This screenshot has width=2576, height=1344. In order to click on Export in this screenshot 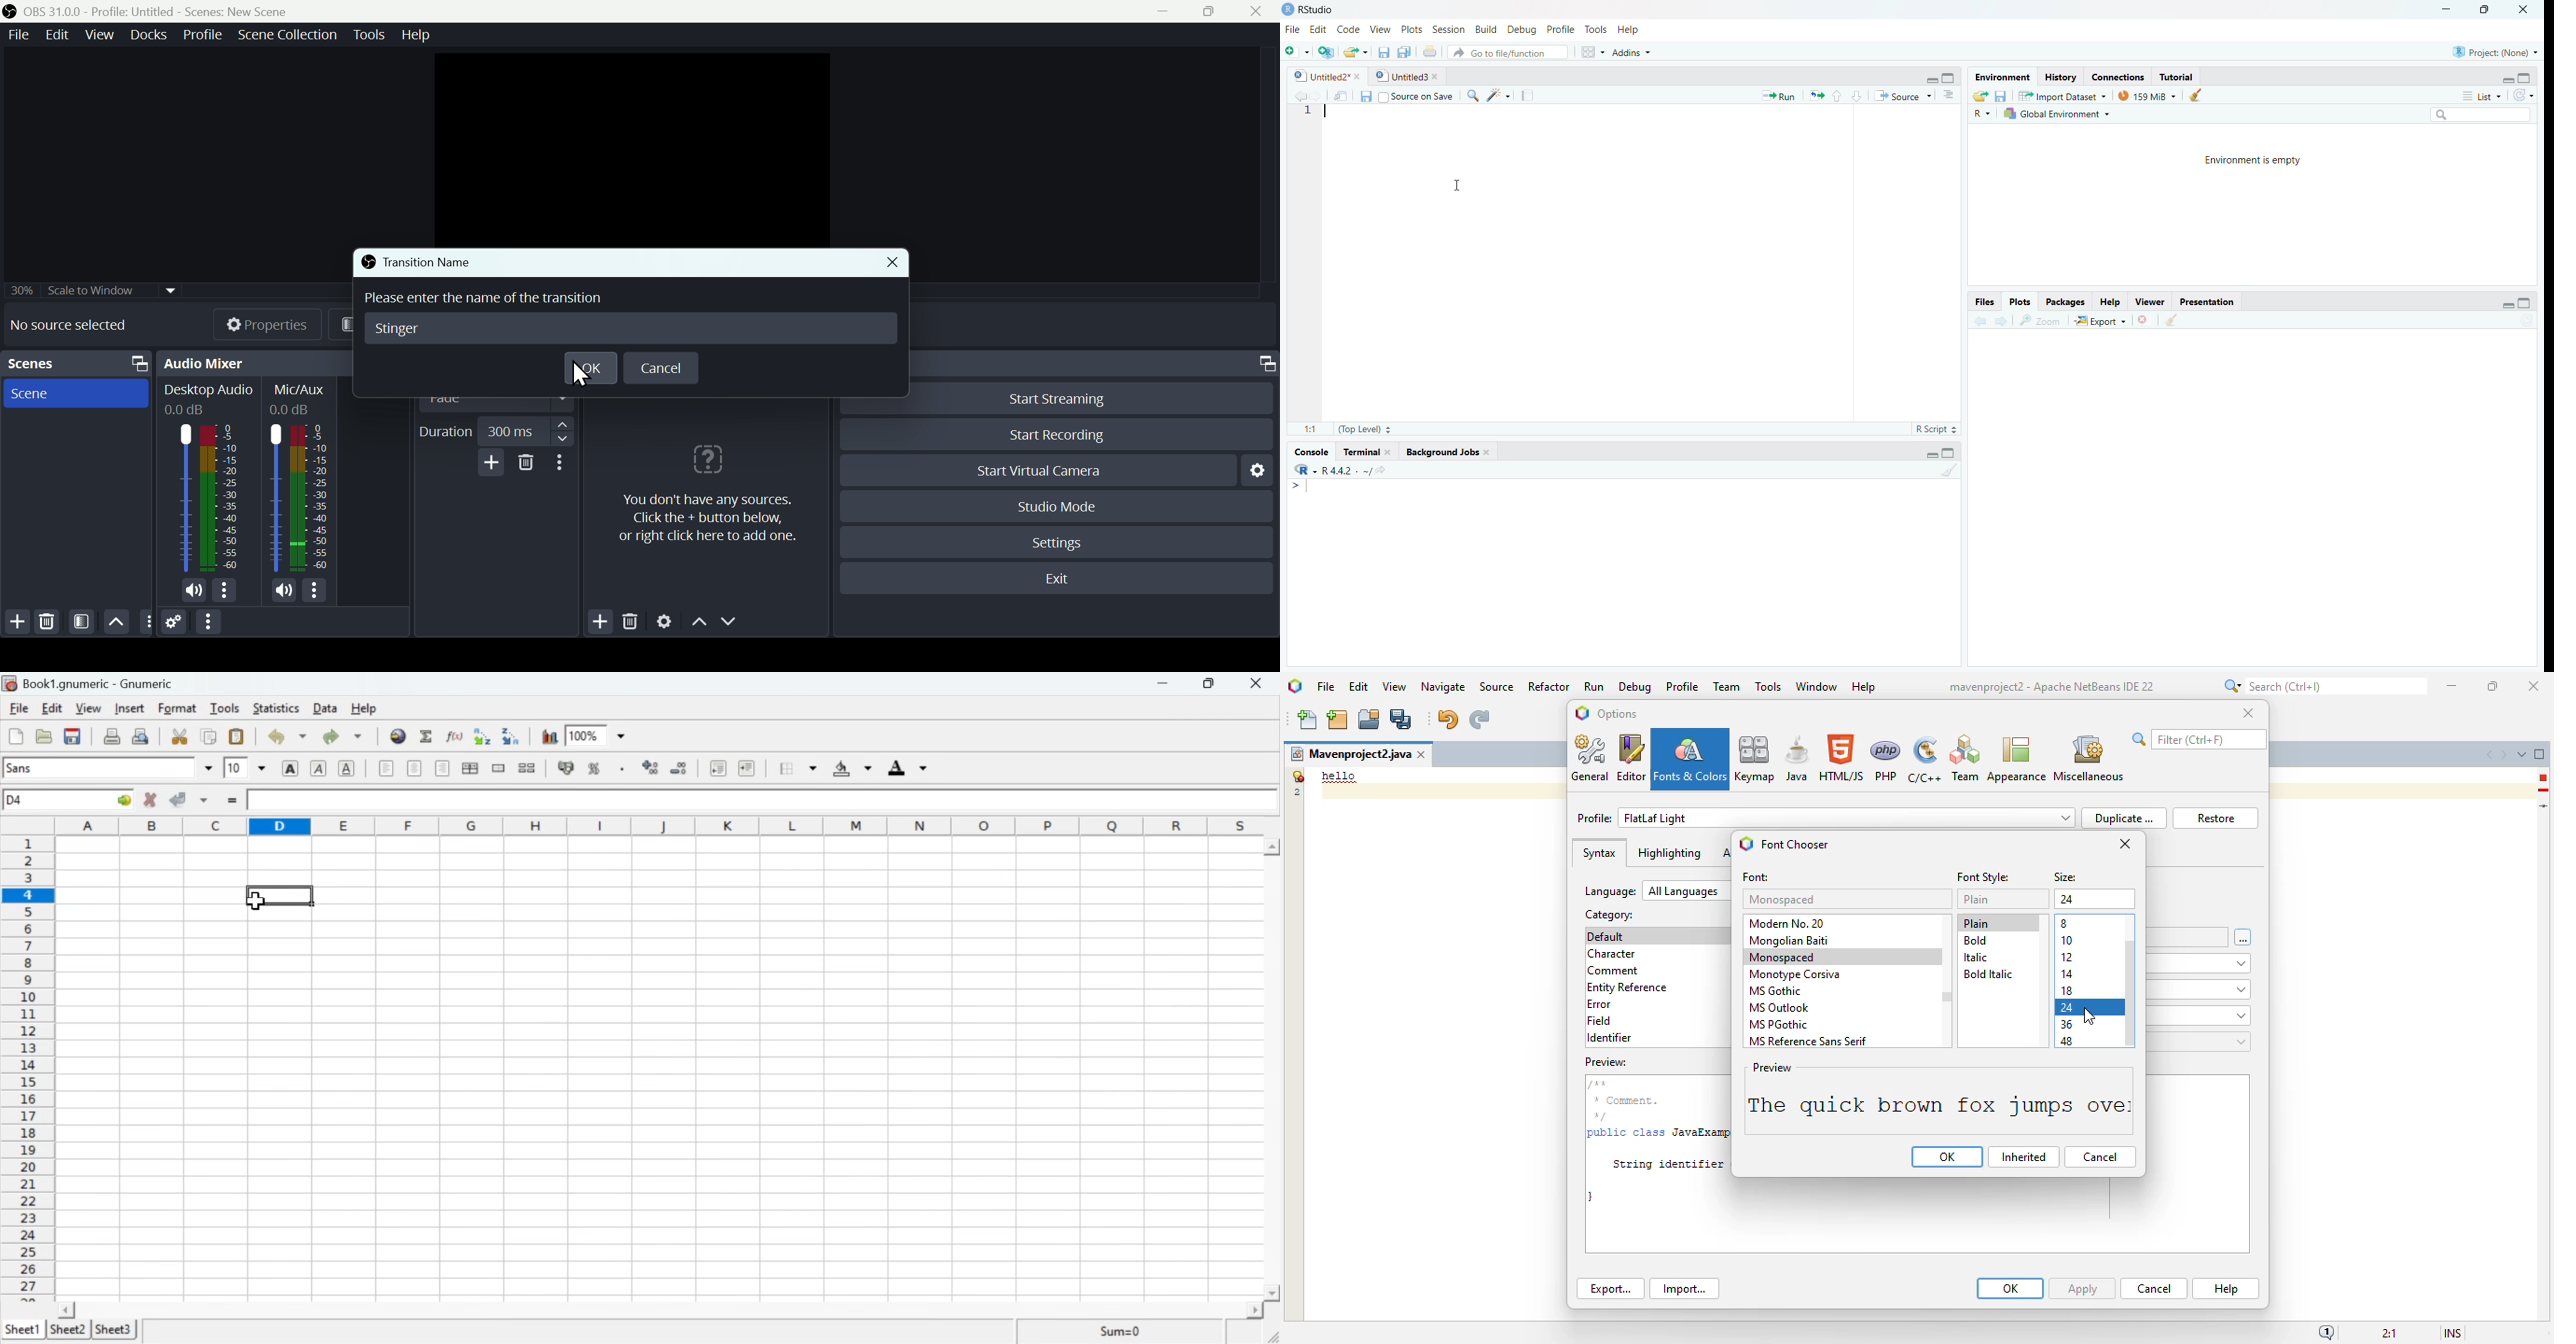, I will do `click(2102, 320)`.